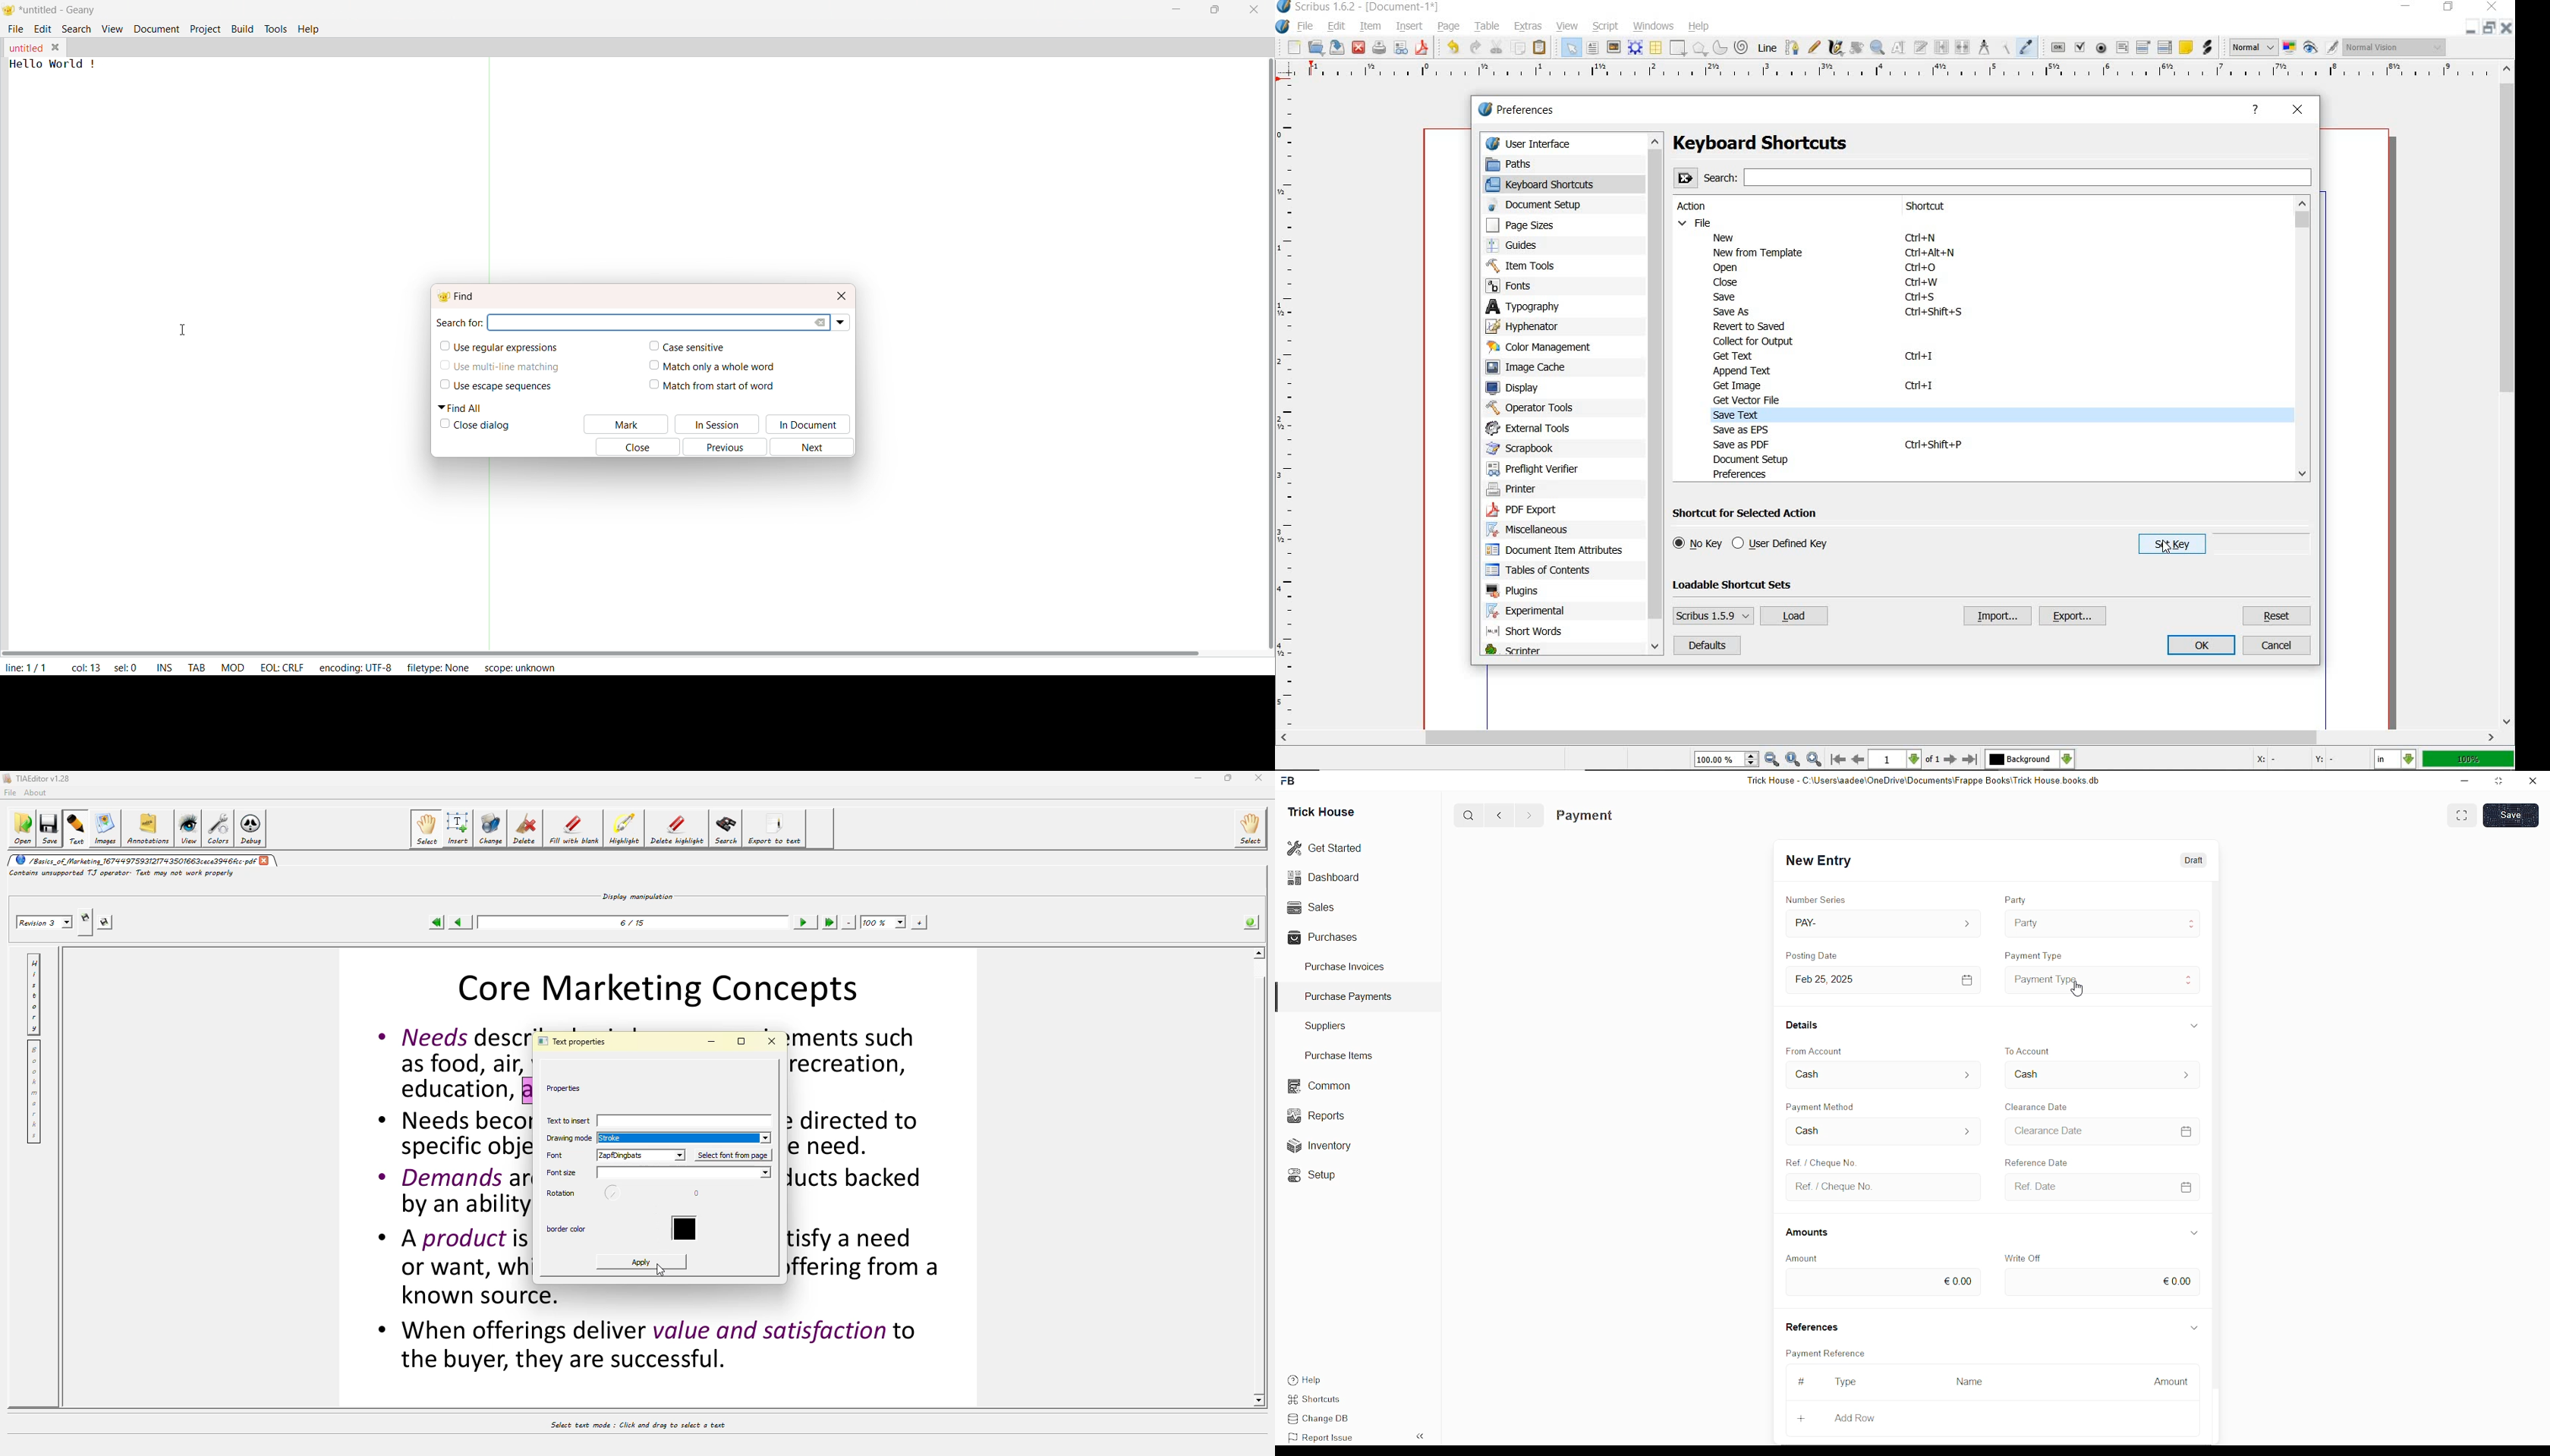  What do you see at coordinates (1742, 430) in the screenshot?
I see `save as EPS` at bounding box center [1742, 430].